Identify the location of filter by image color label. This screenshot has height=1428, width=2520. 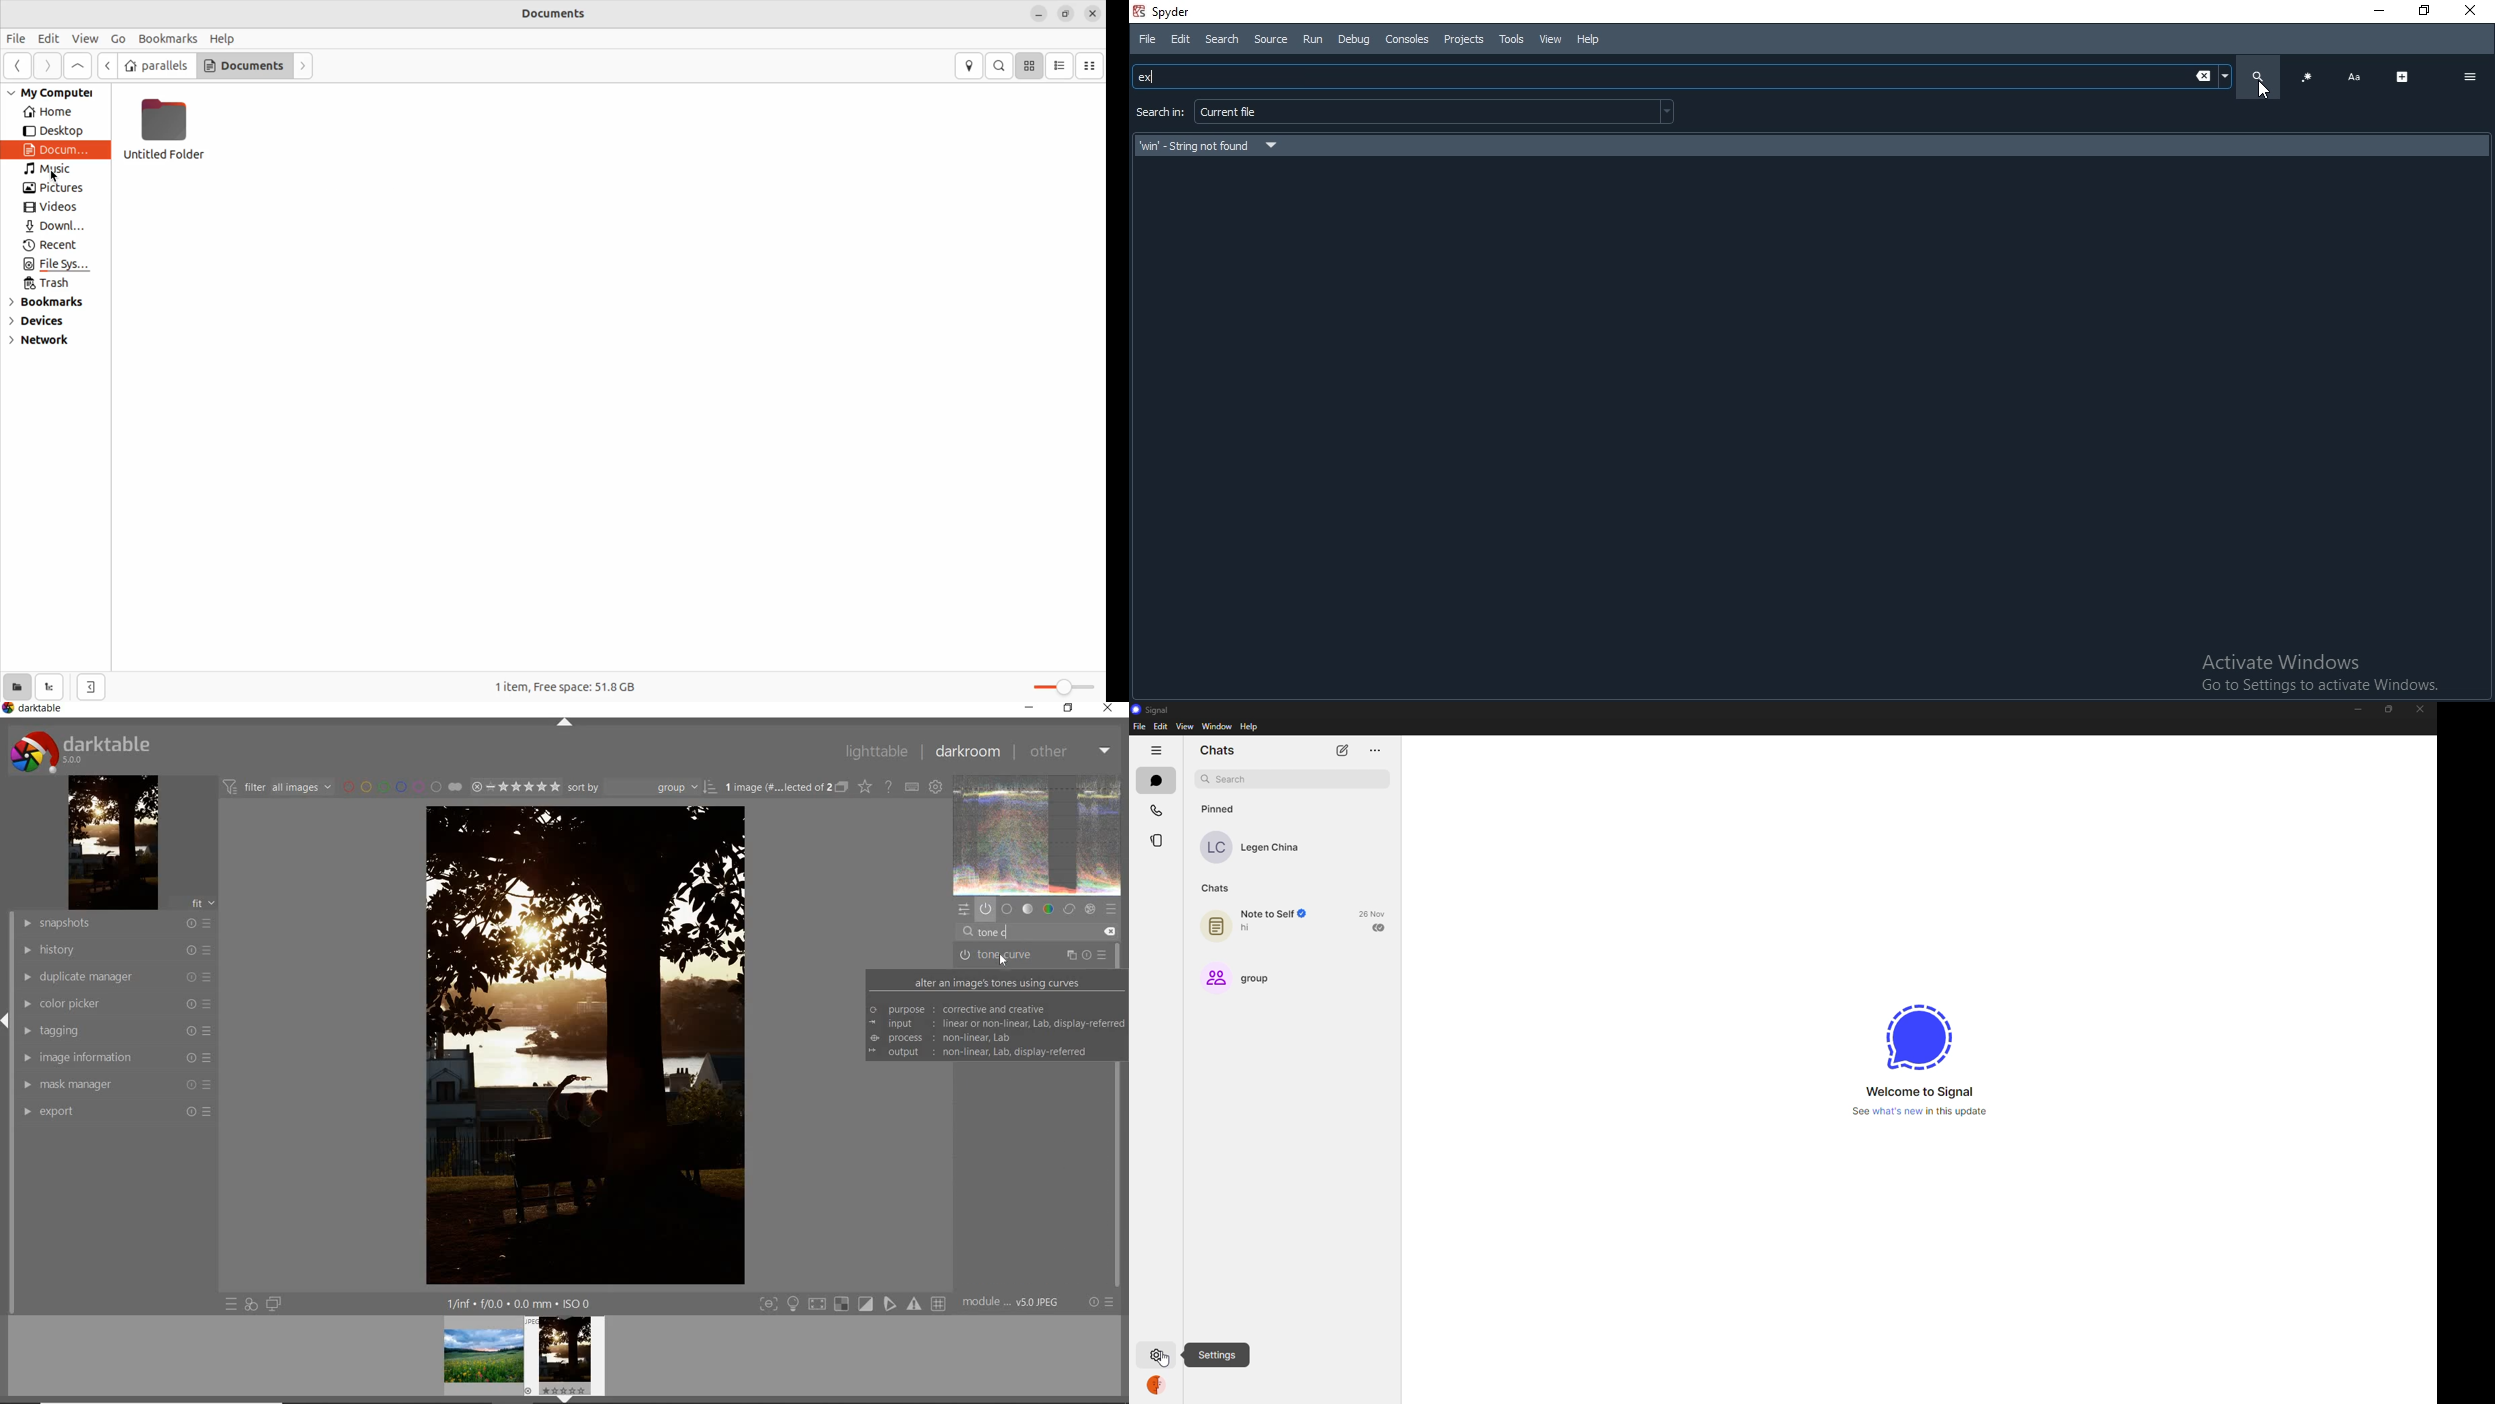
(404, 786).